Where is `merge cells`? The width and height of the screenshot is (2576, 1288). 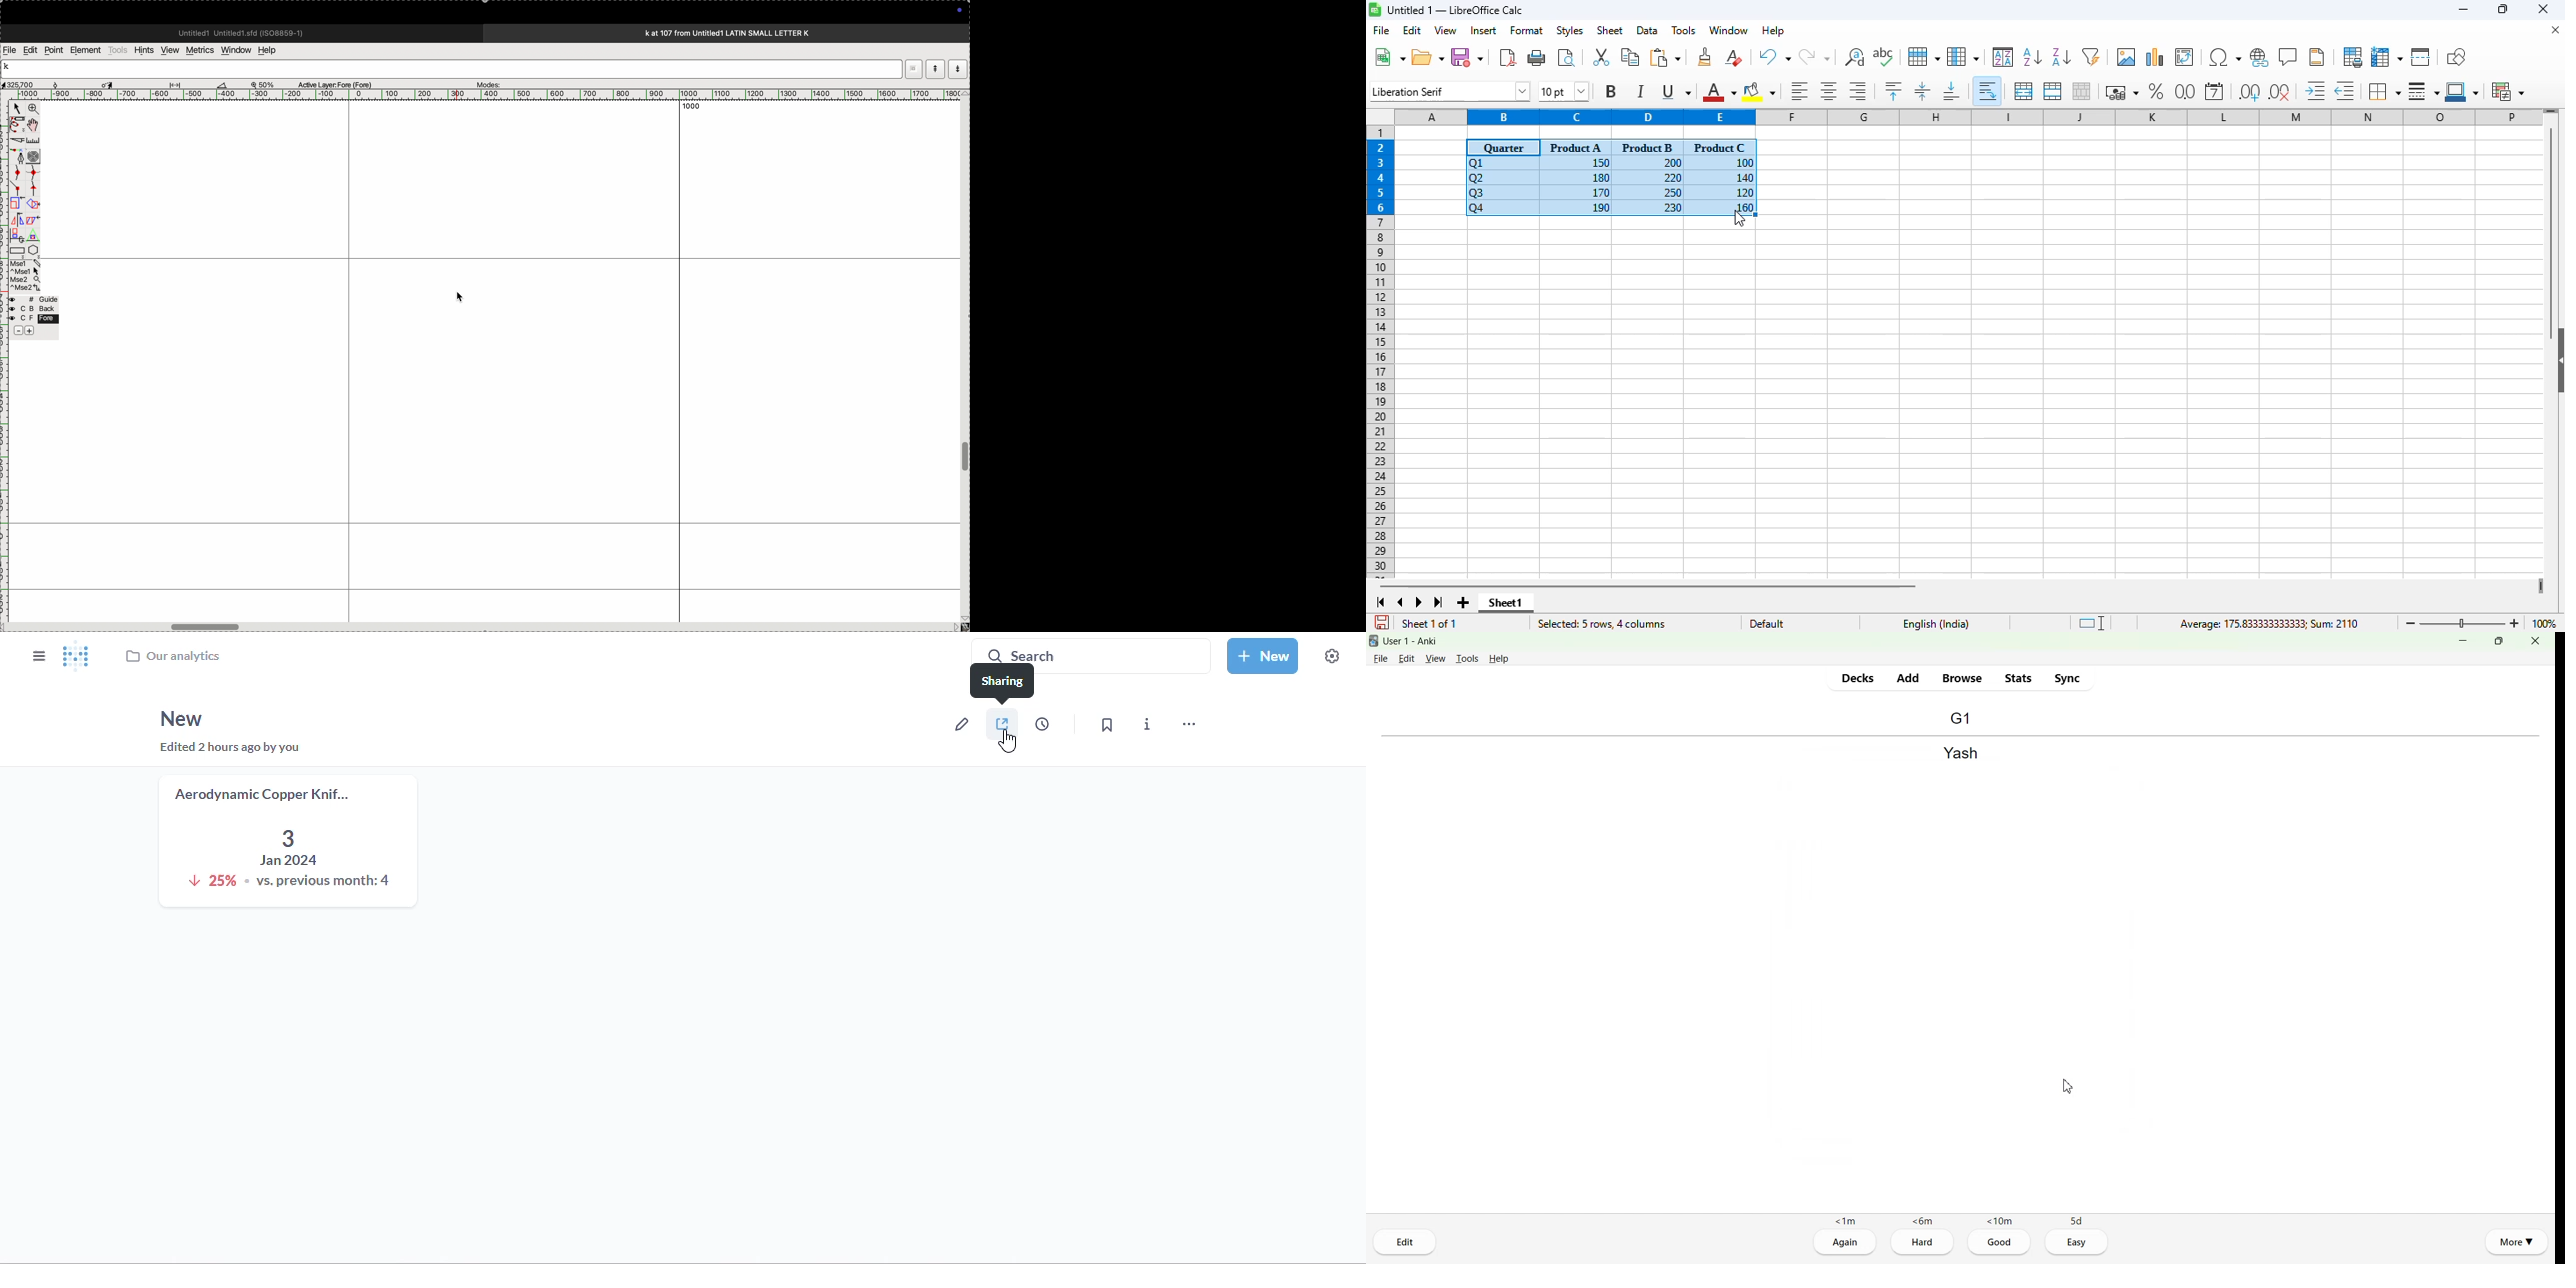
merge cells is located at coordinates (2052, 90).